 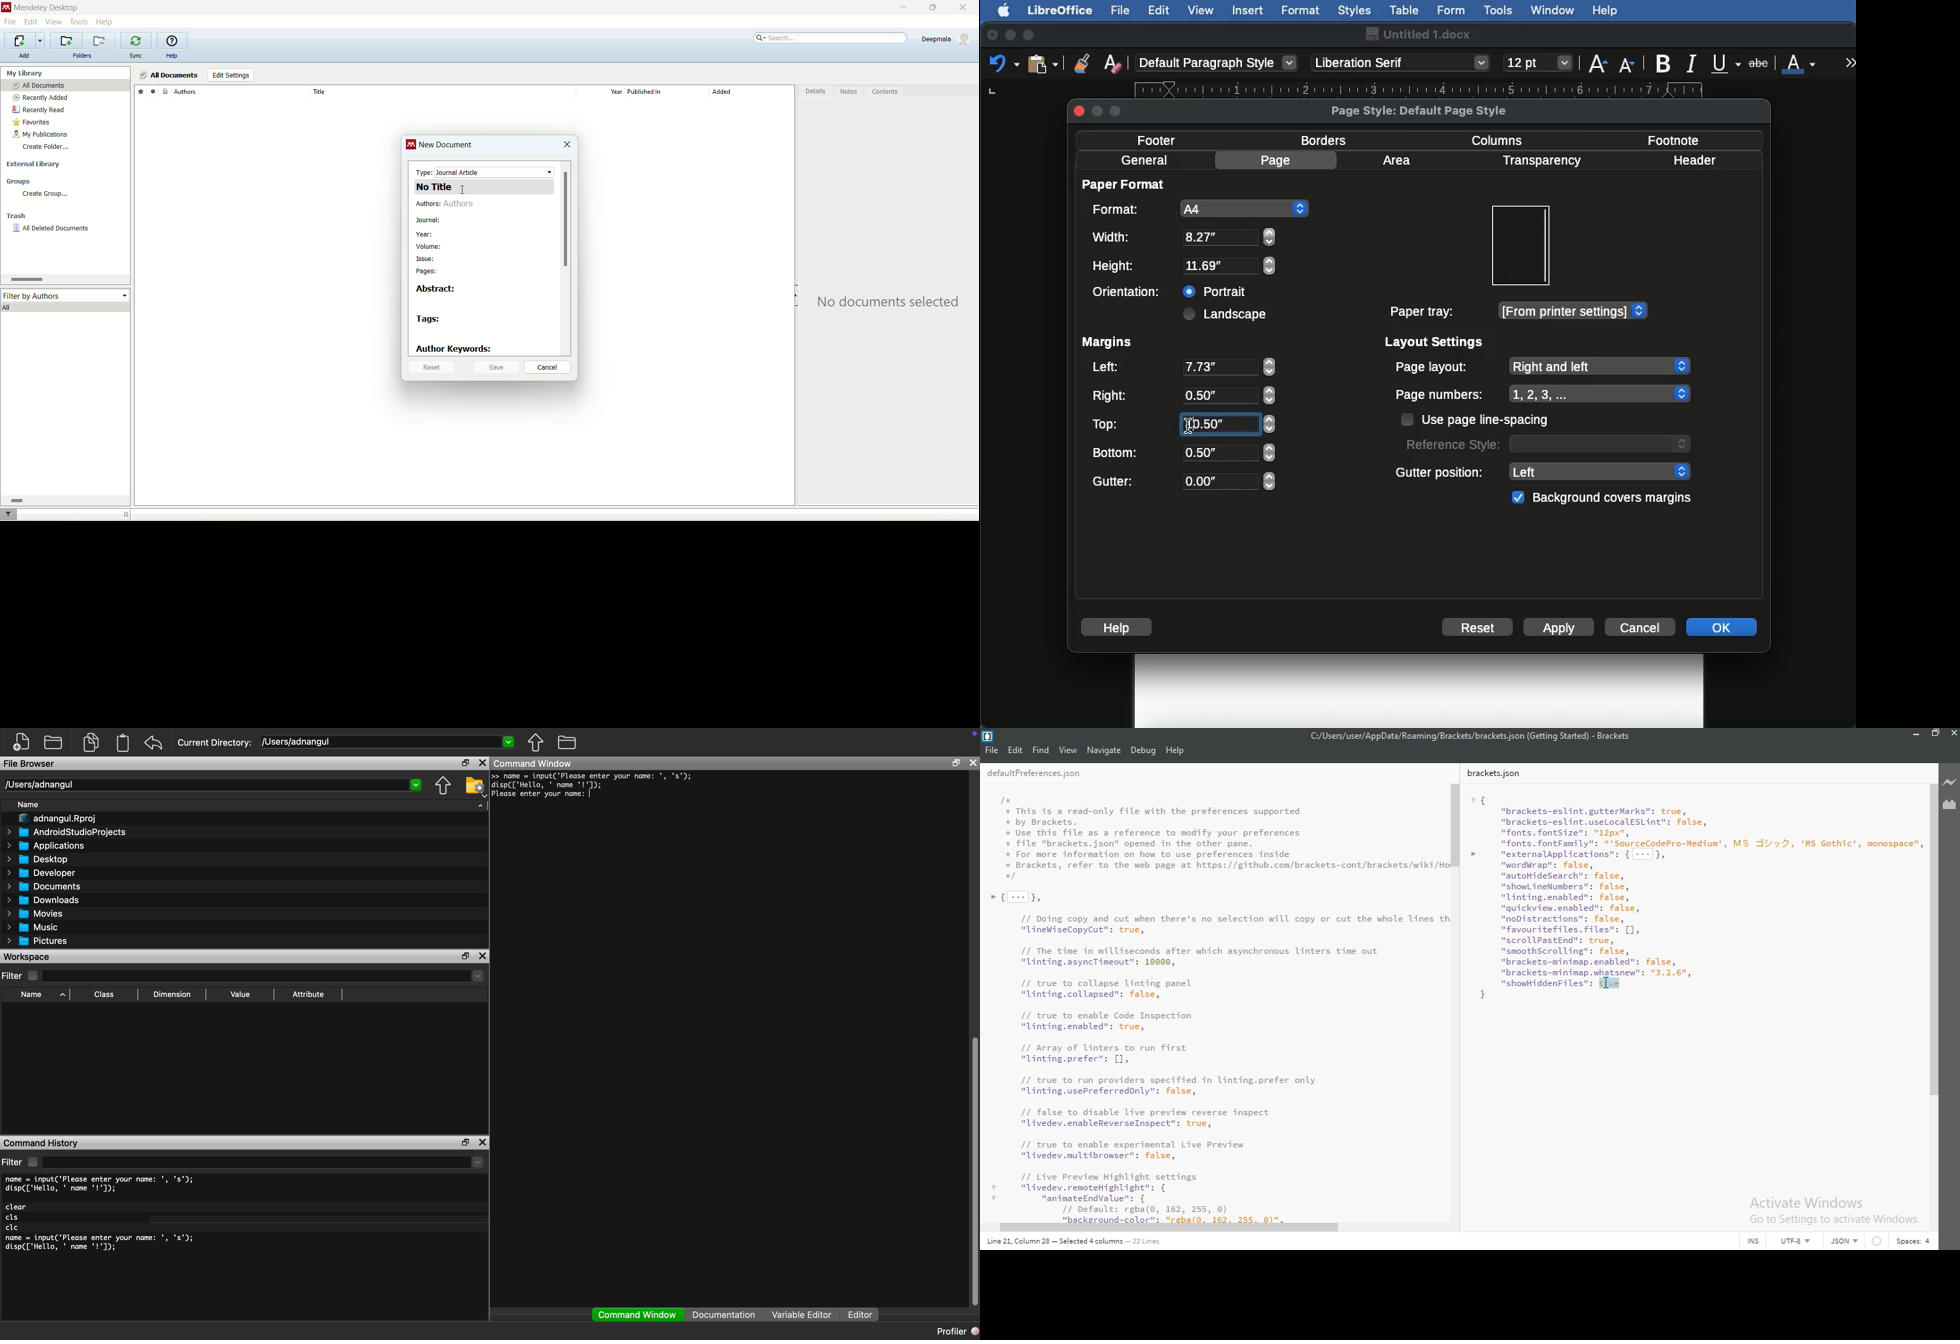 What do you see at coordinates (497, 367) in the screenshot?
I see `save` at bounding box center [497, 367].